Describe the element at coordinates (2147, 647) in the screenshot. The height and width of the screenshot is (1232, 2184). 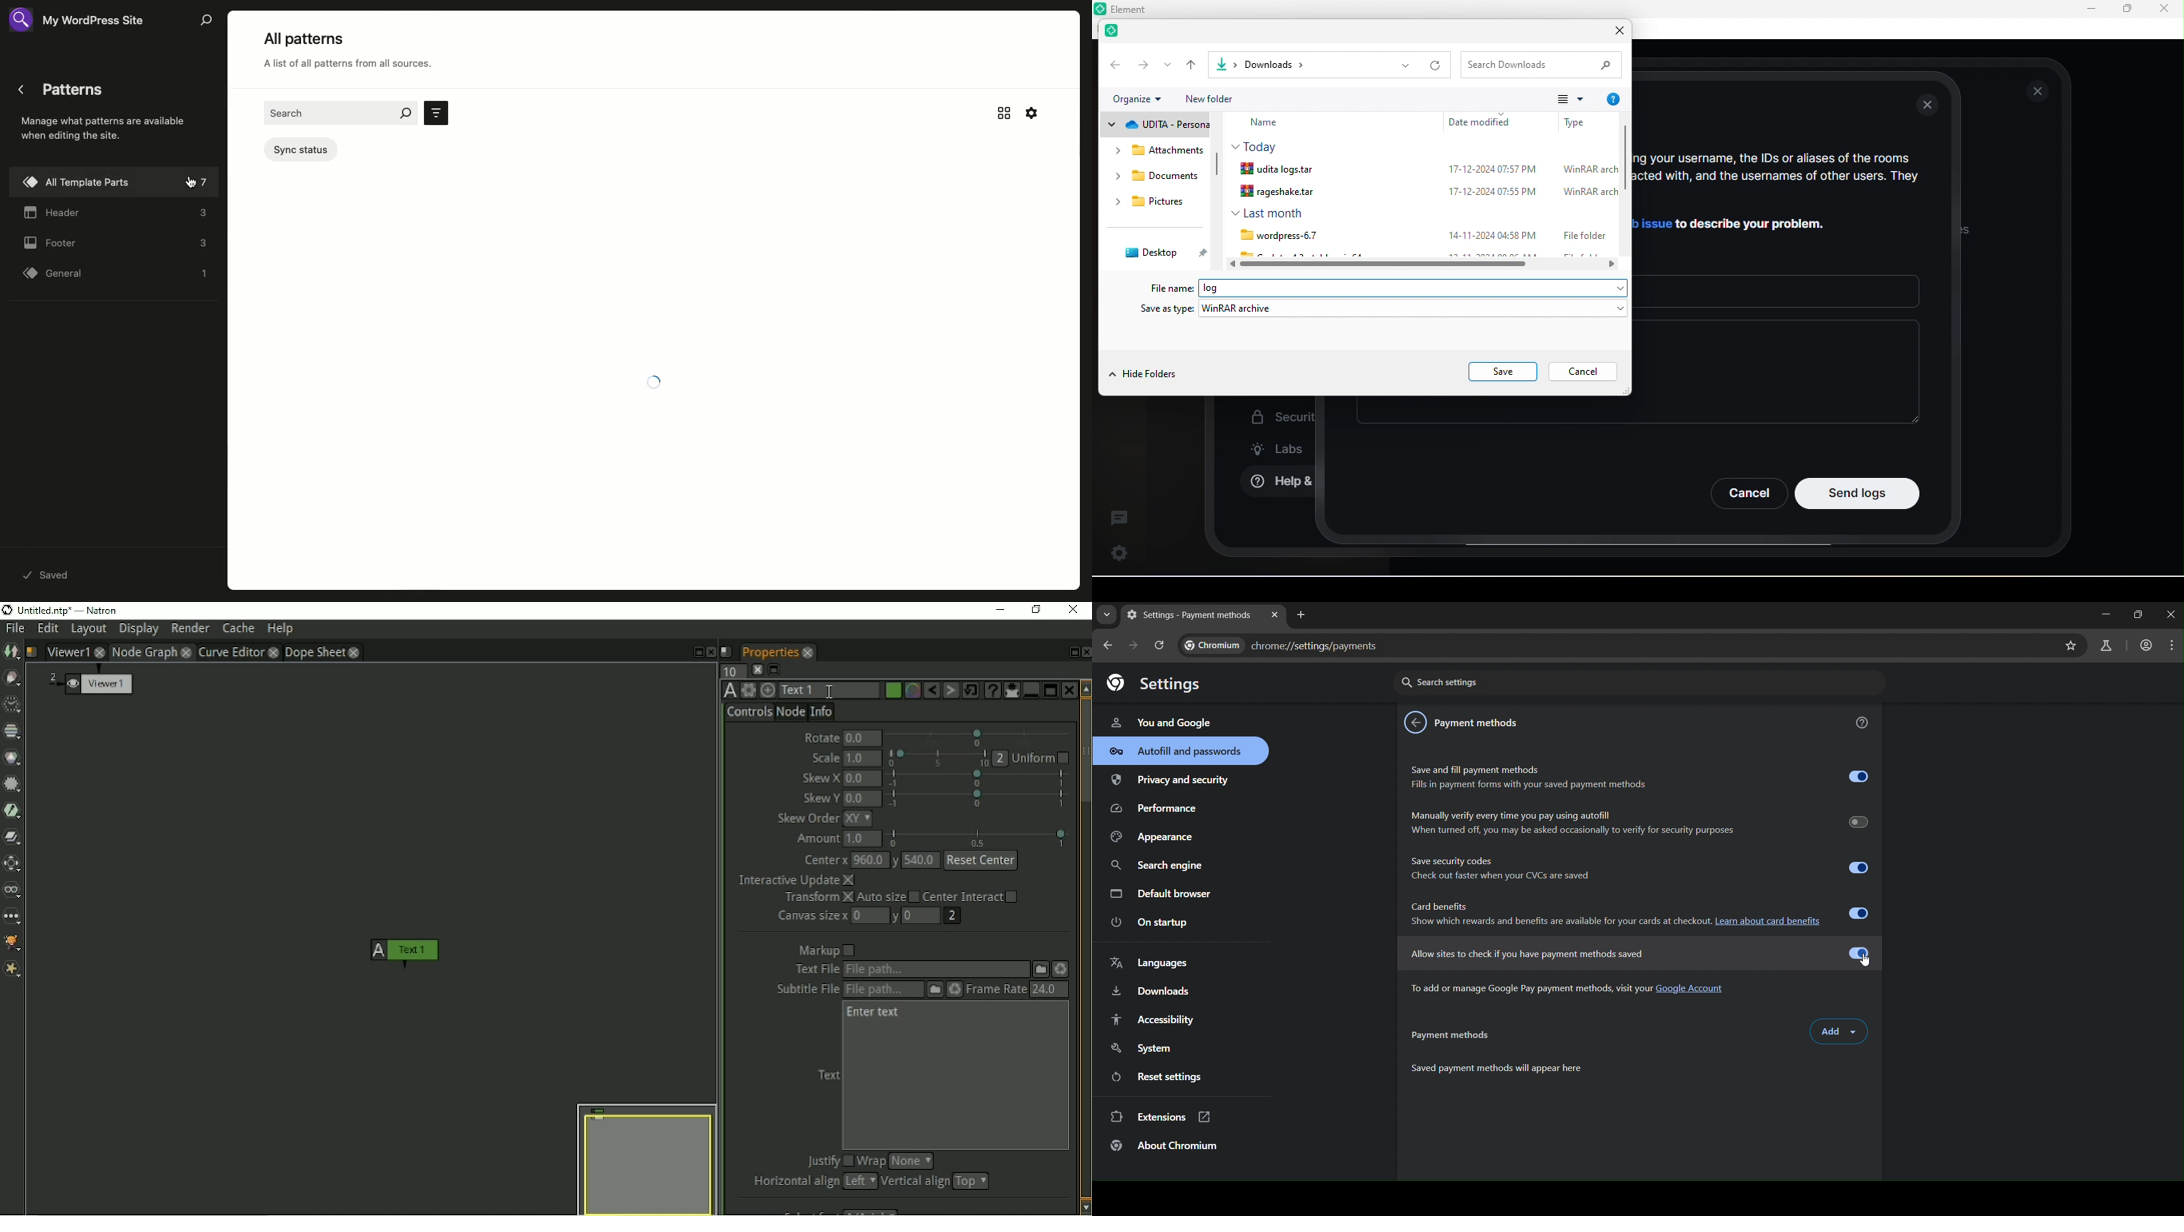
I see `account` at that location.